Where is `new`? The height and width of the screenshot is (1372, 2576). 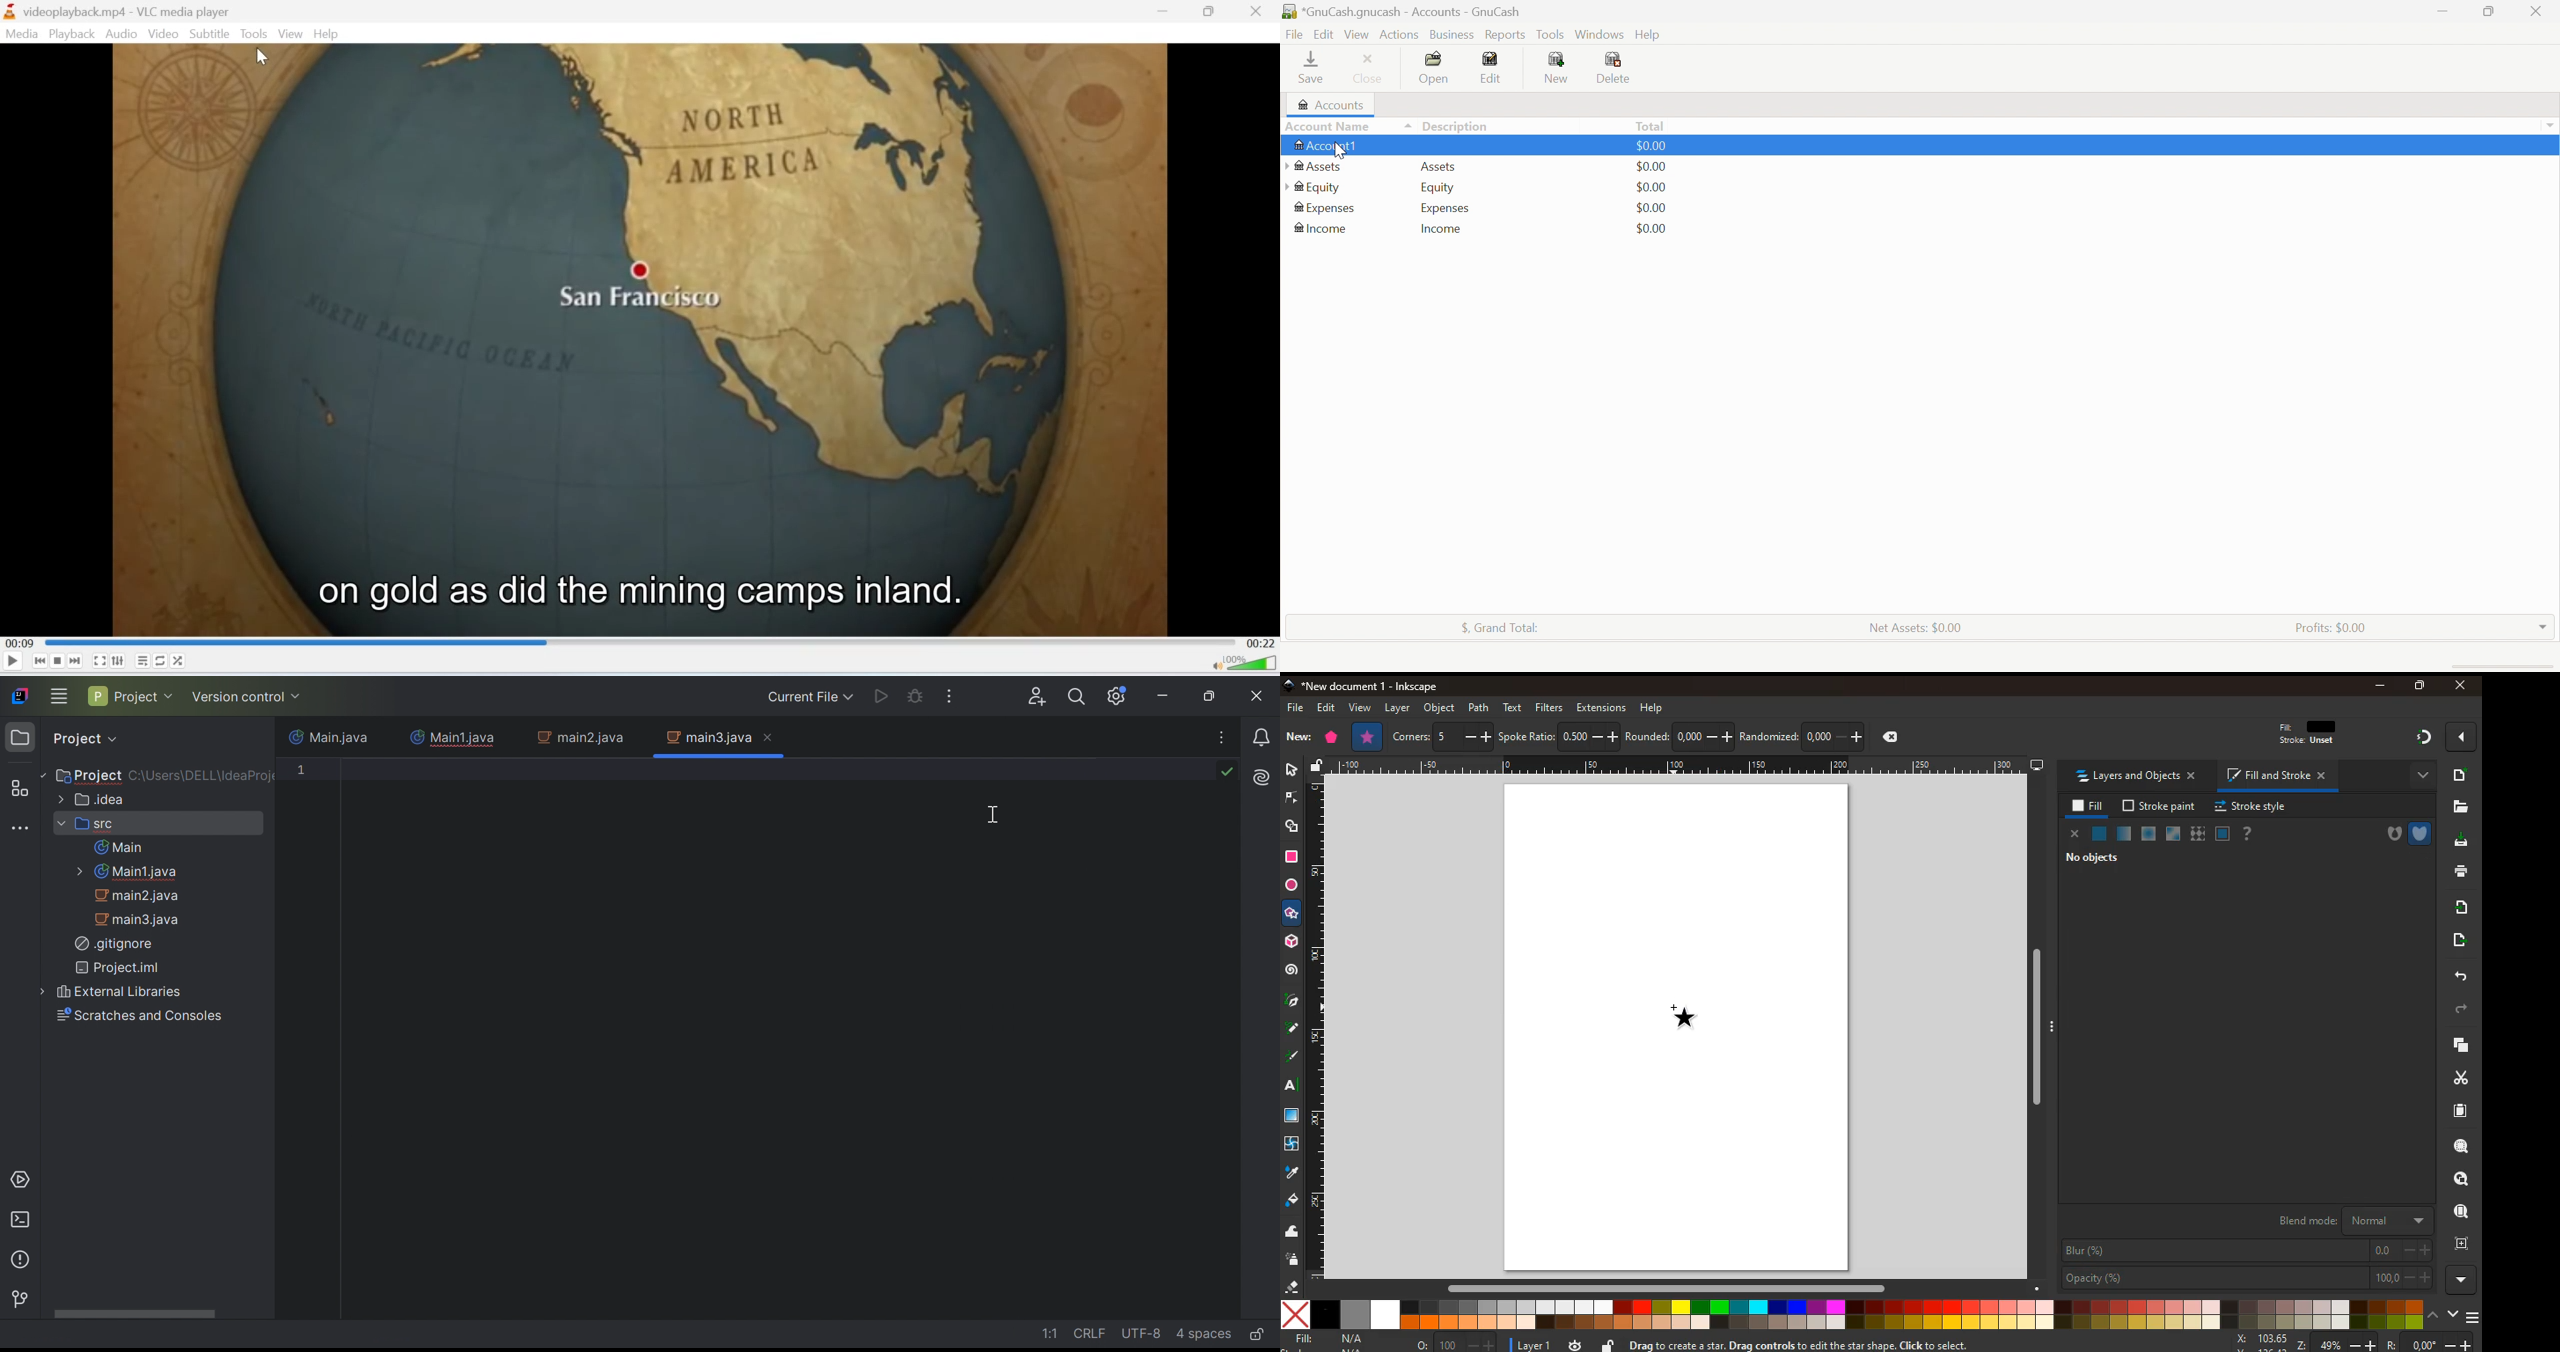
new is located at coordinates (1298, 737).